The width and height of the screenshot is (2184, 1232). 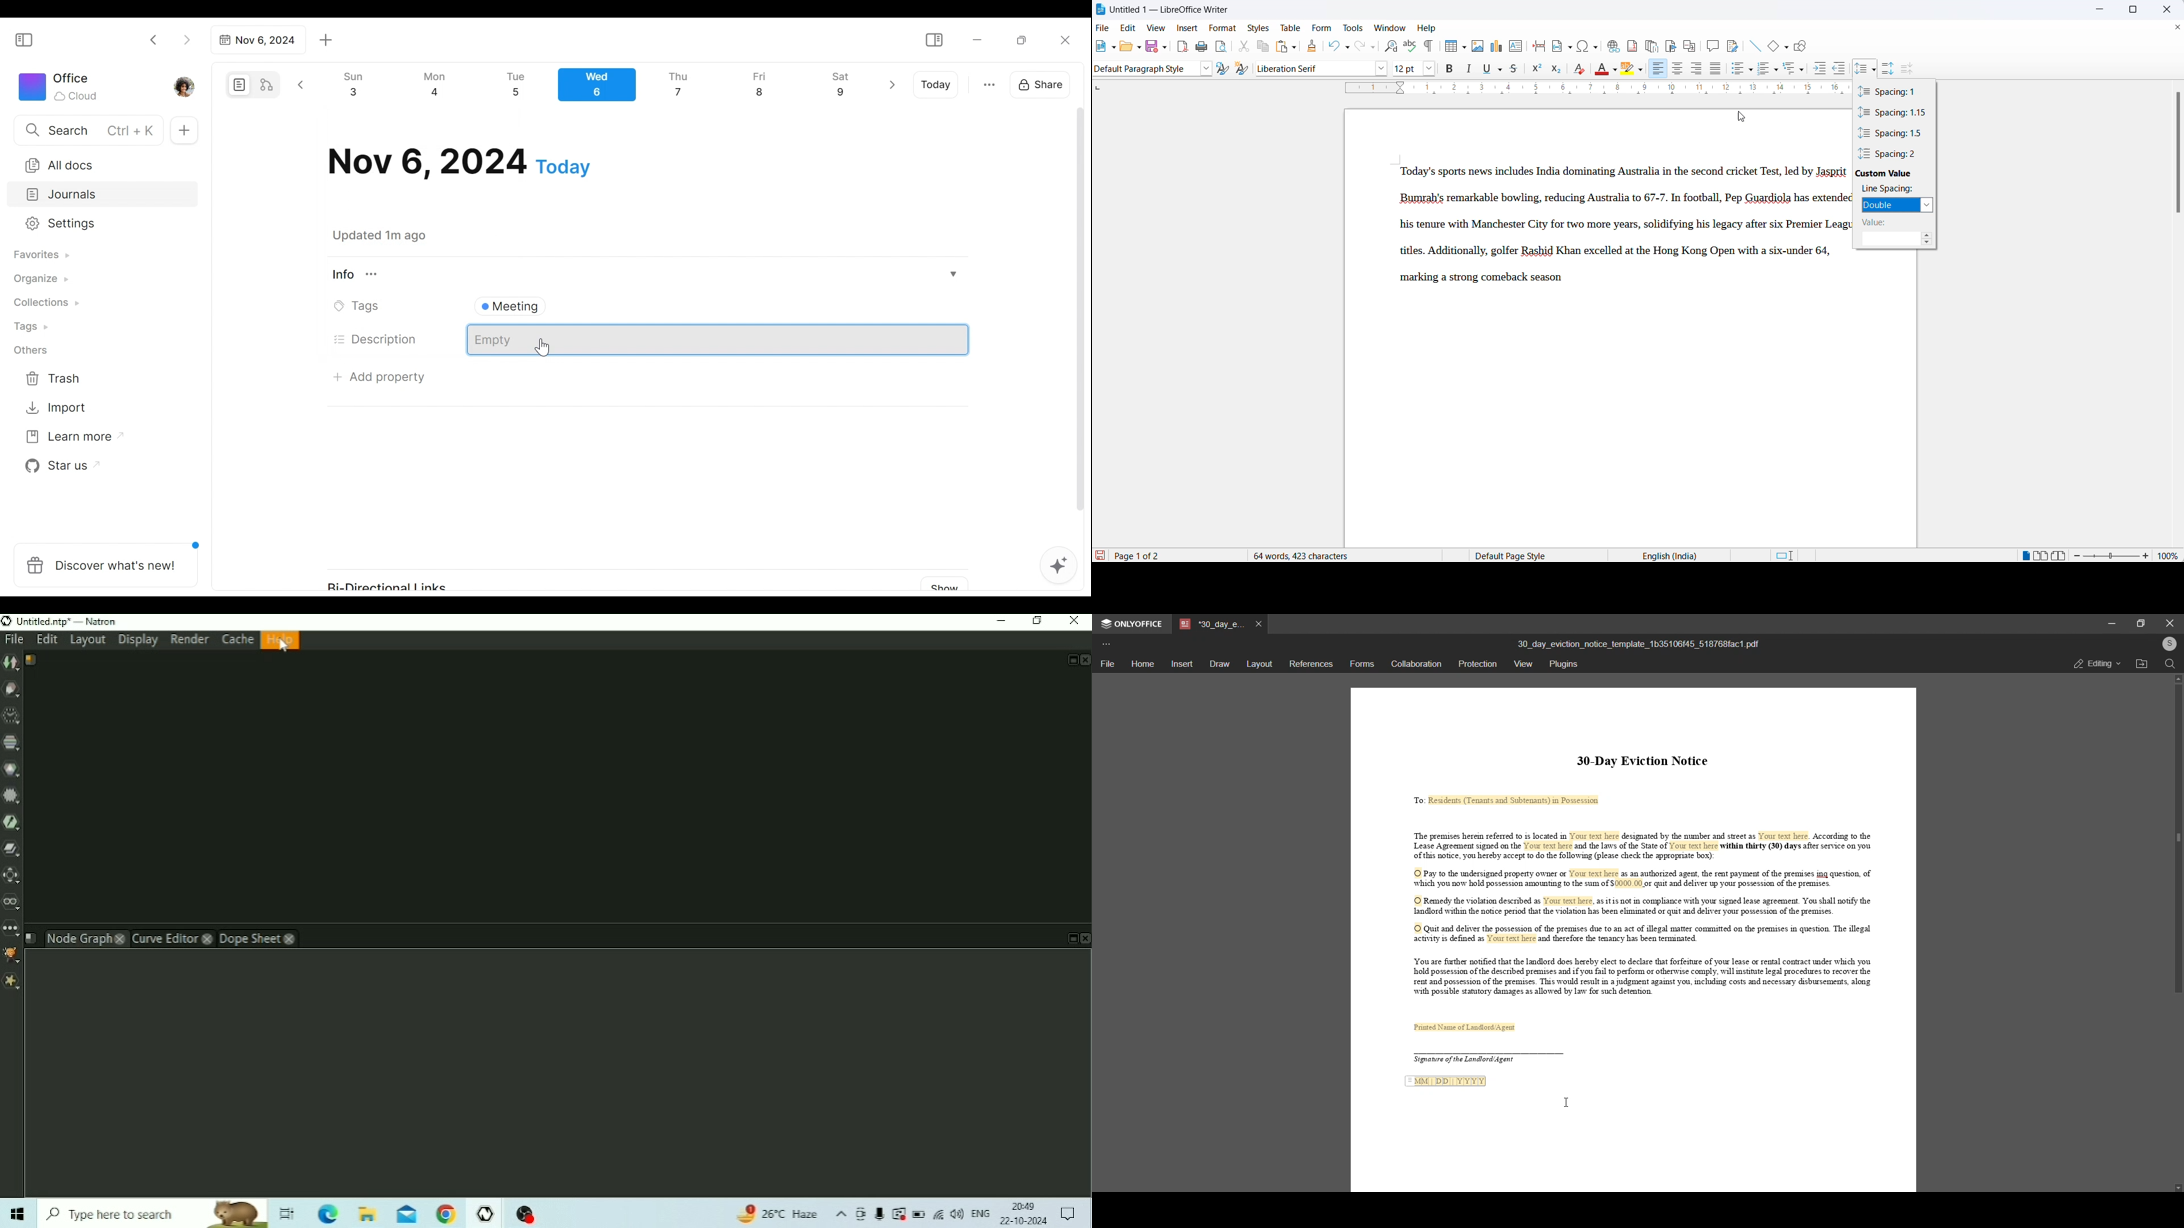 What do you see at coordinates (2137, 10) in the screenshot?
I see `maximize` at bounding box center [2137, 10].